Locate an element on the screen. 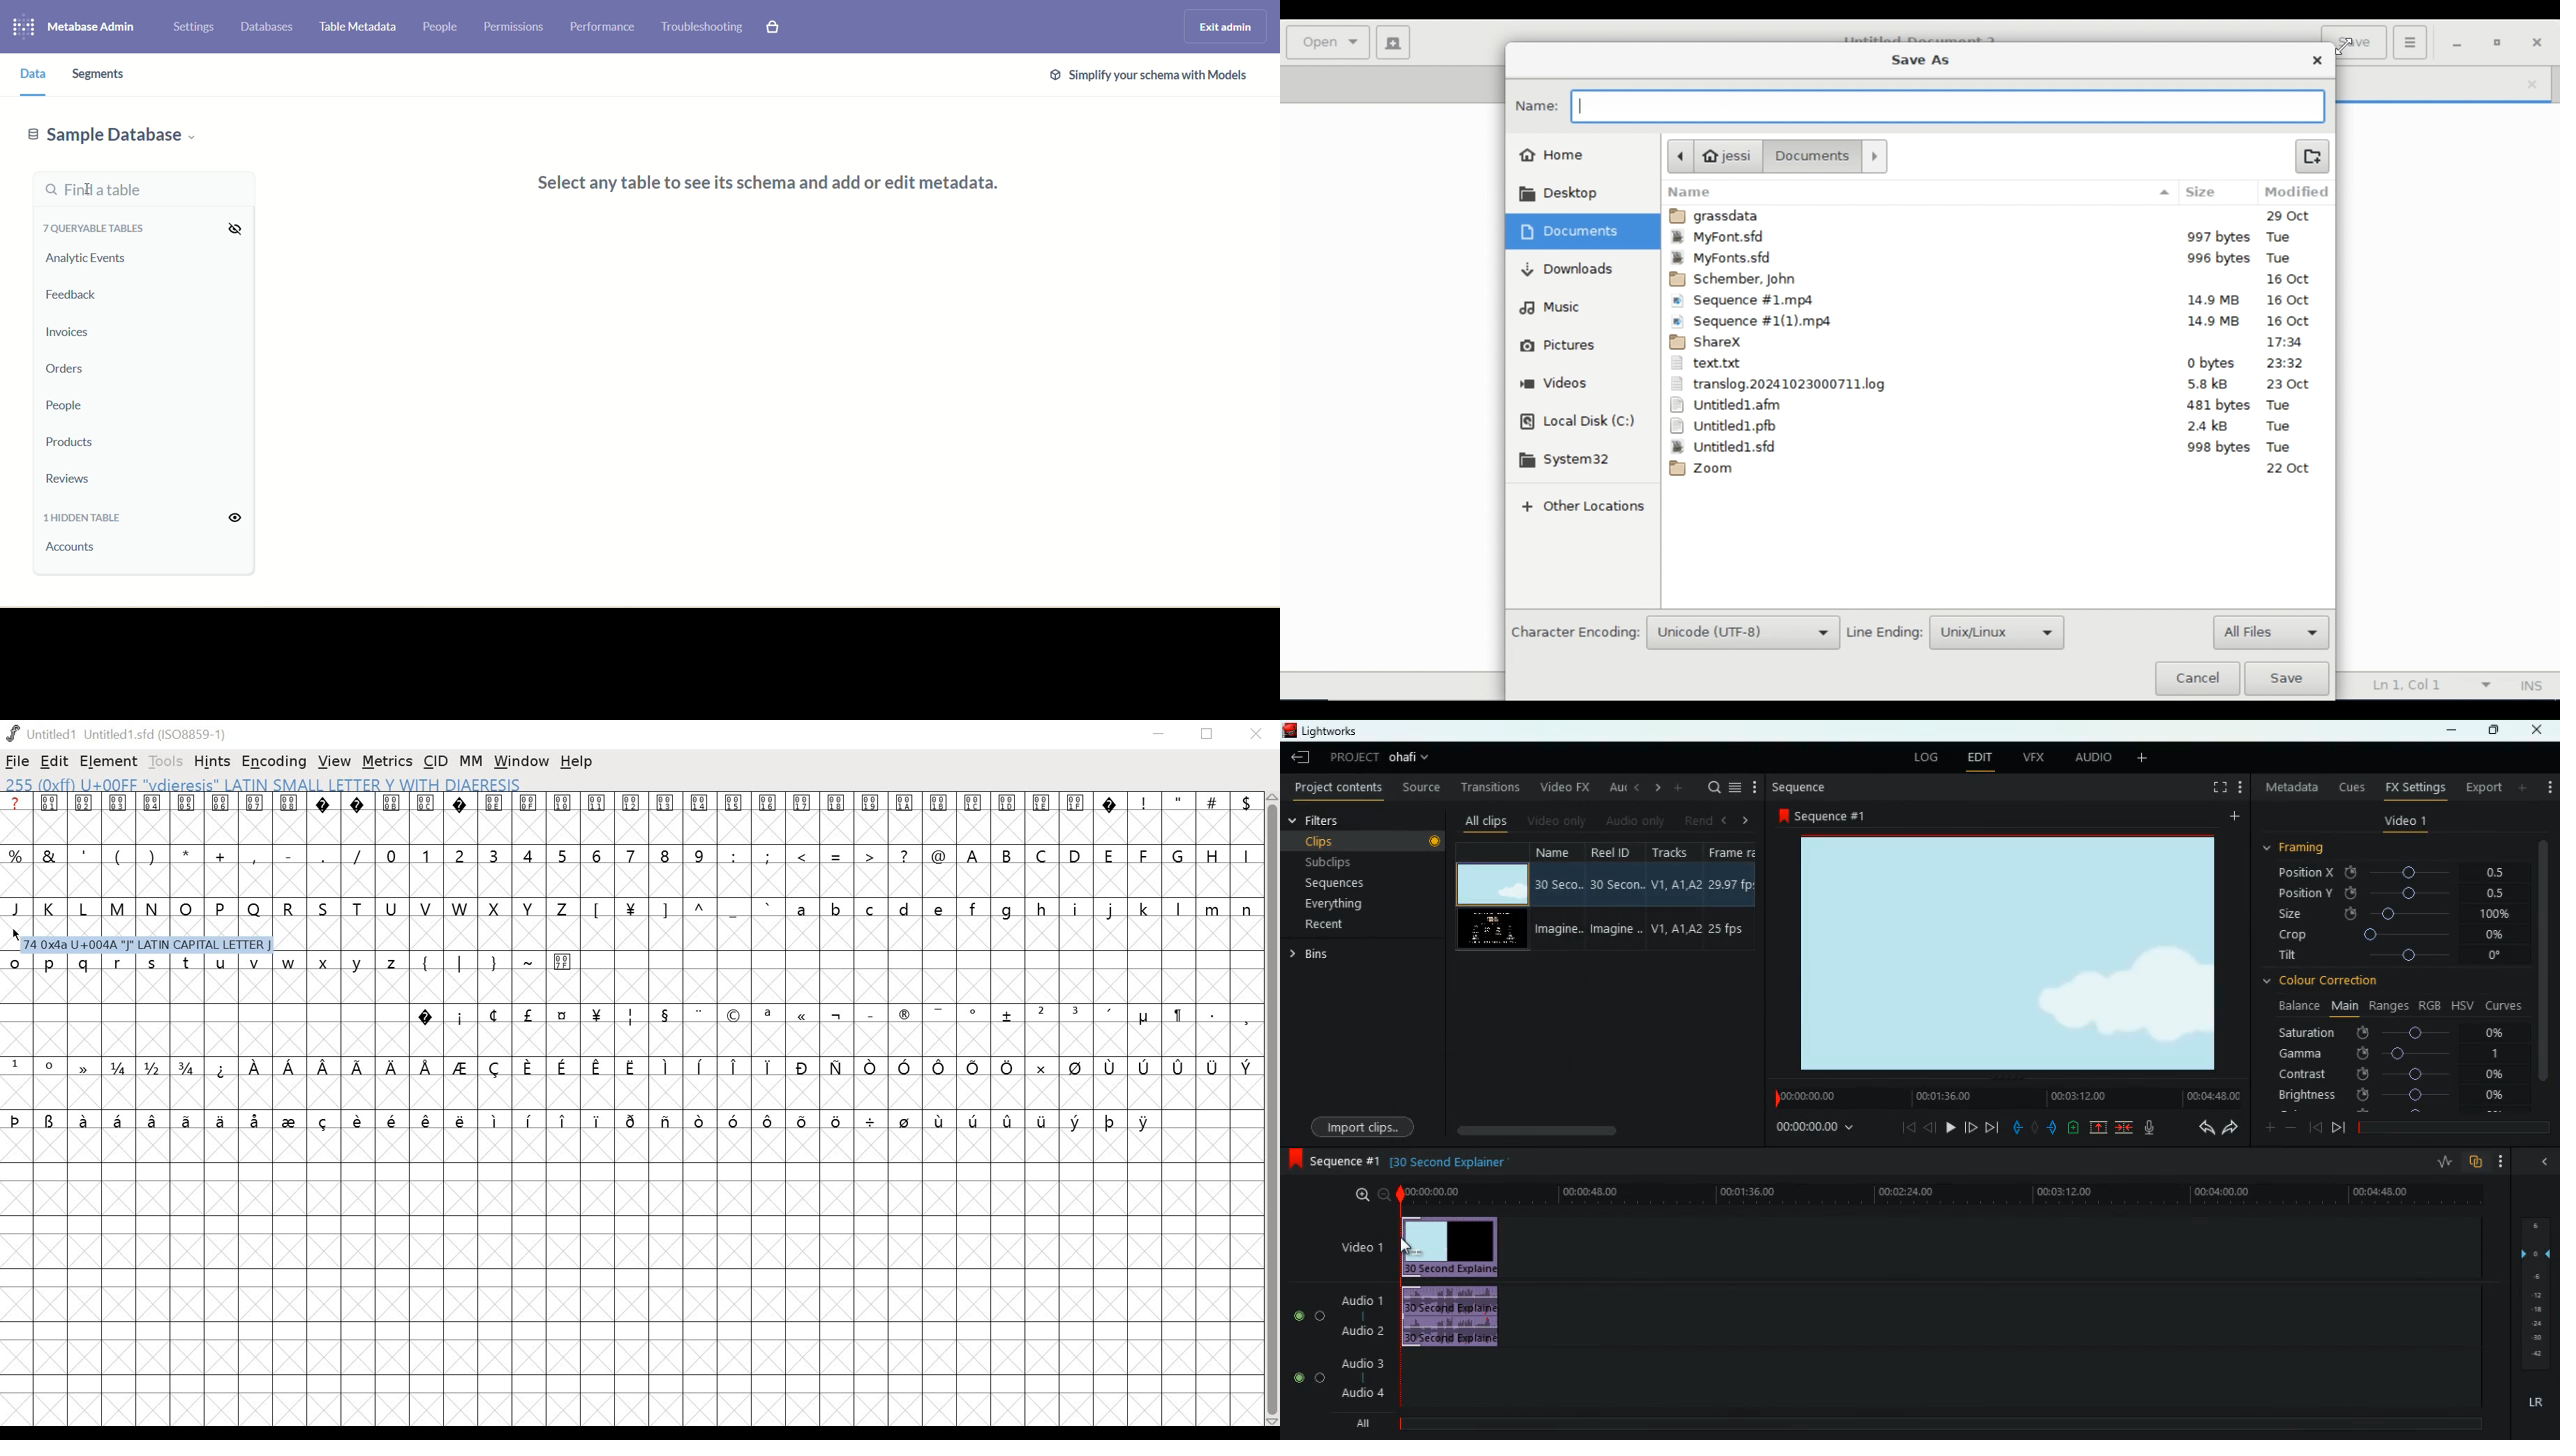  colour correction is located at coordinates (2329, 982).